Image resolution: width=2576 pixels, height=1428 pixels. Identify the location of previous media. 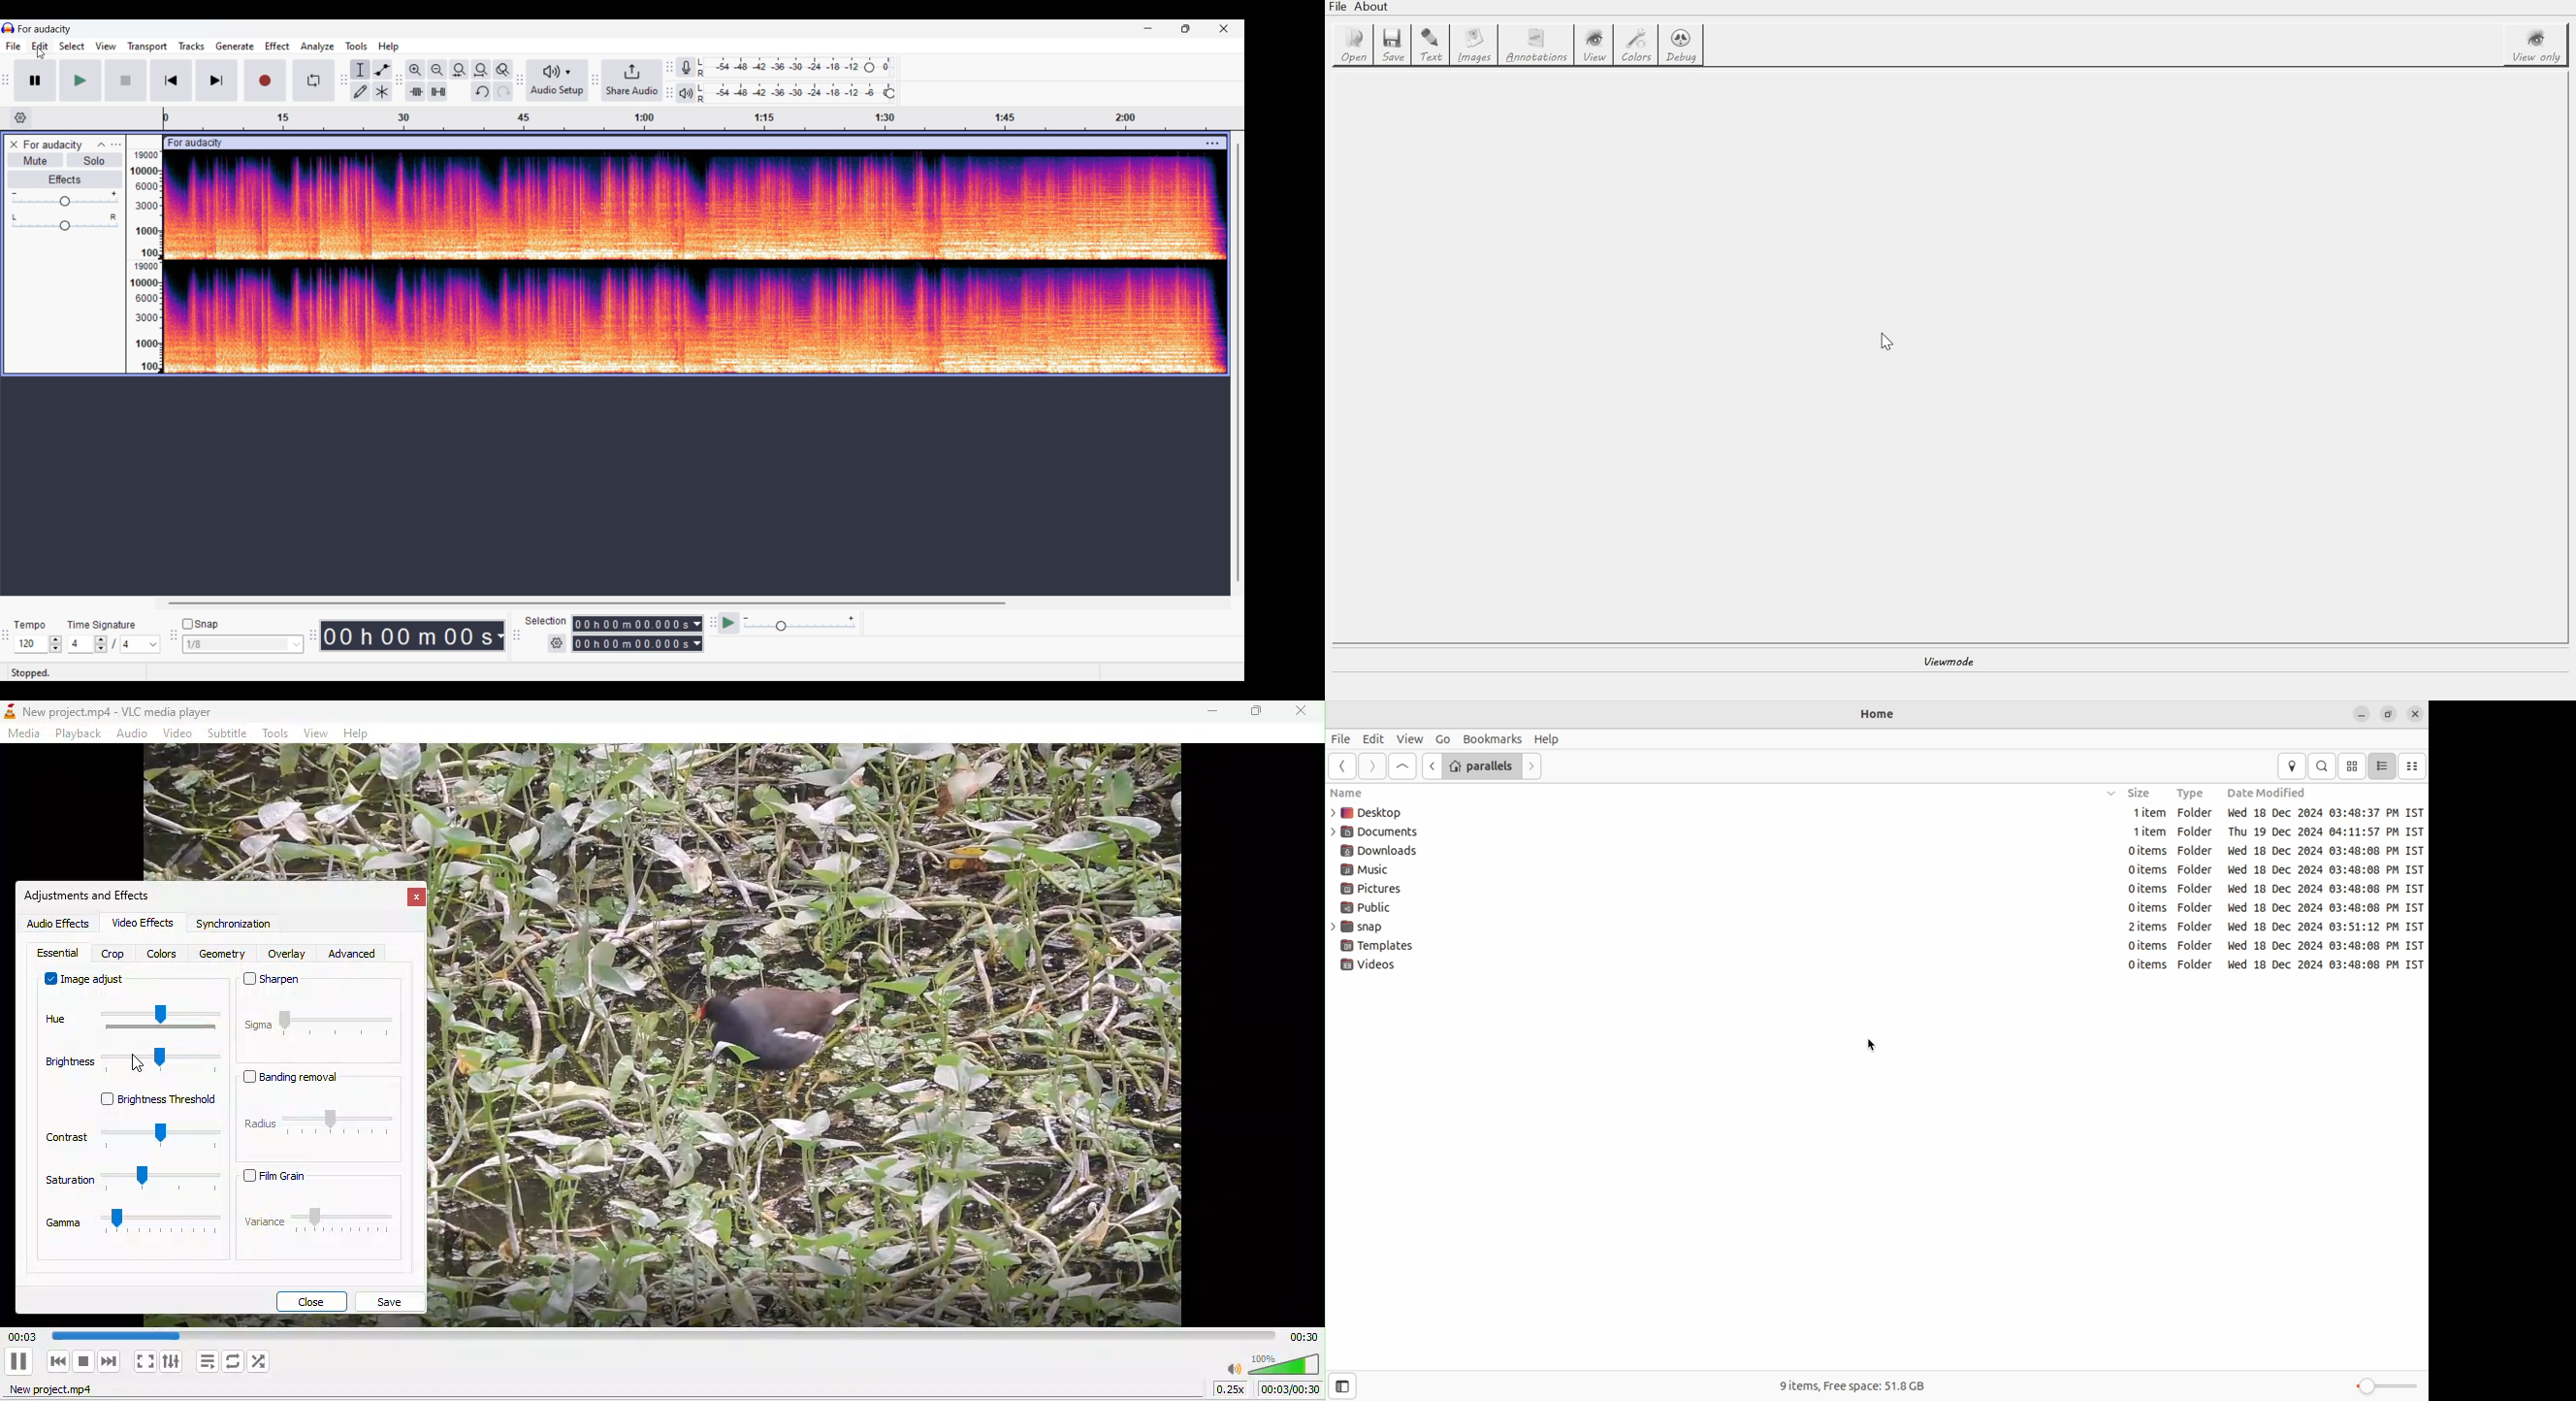
(57, 1361).